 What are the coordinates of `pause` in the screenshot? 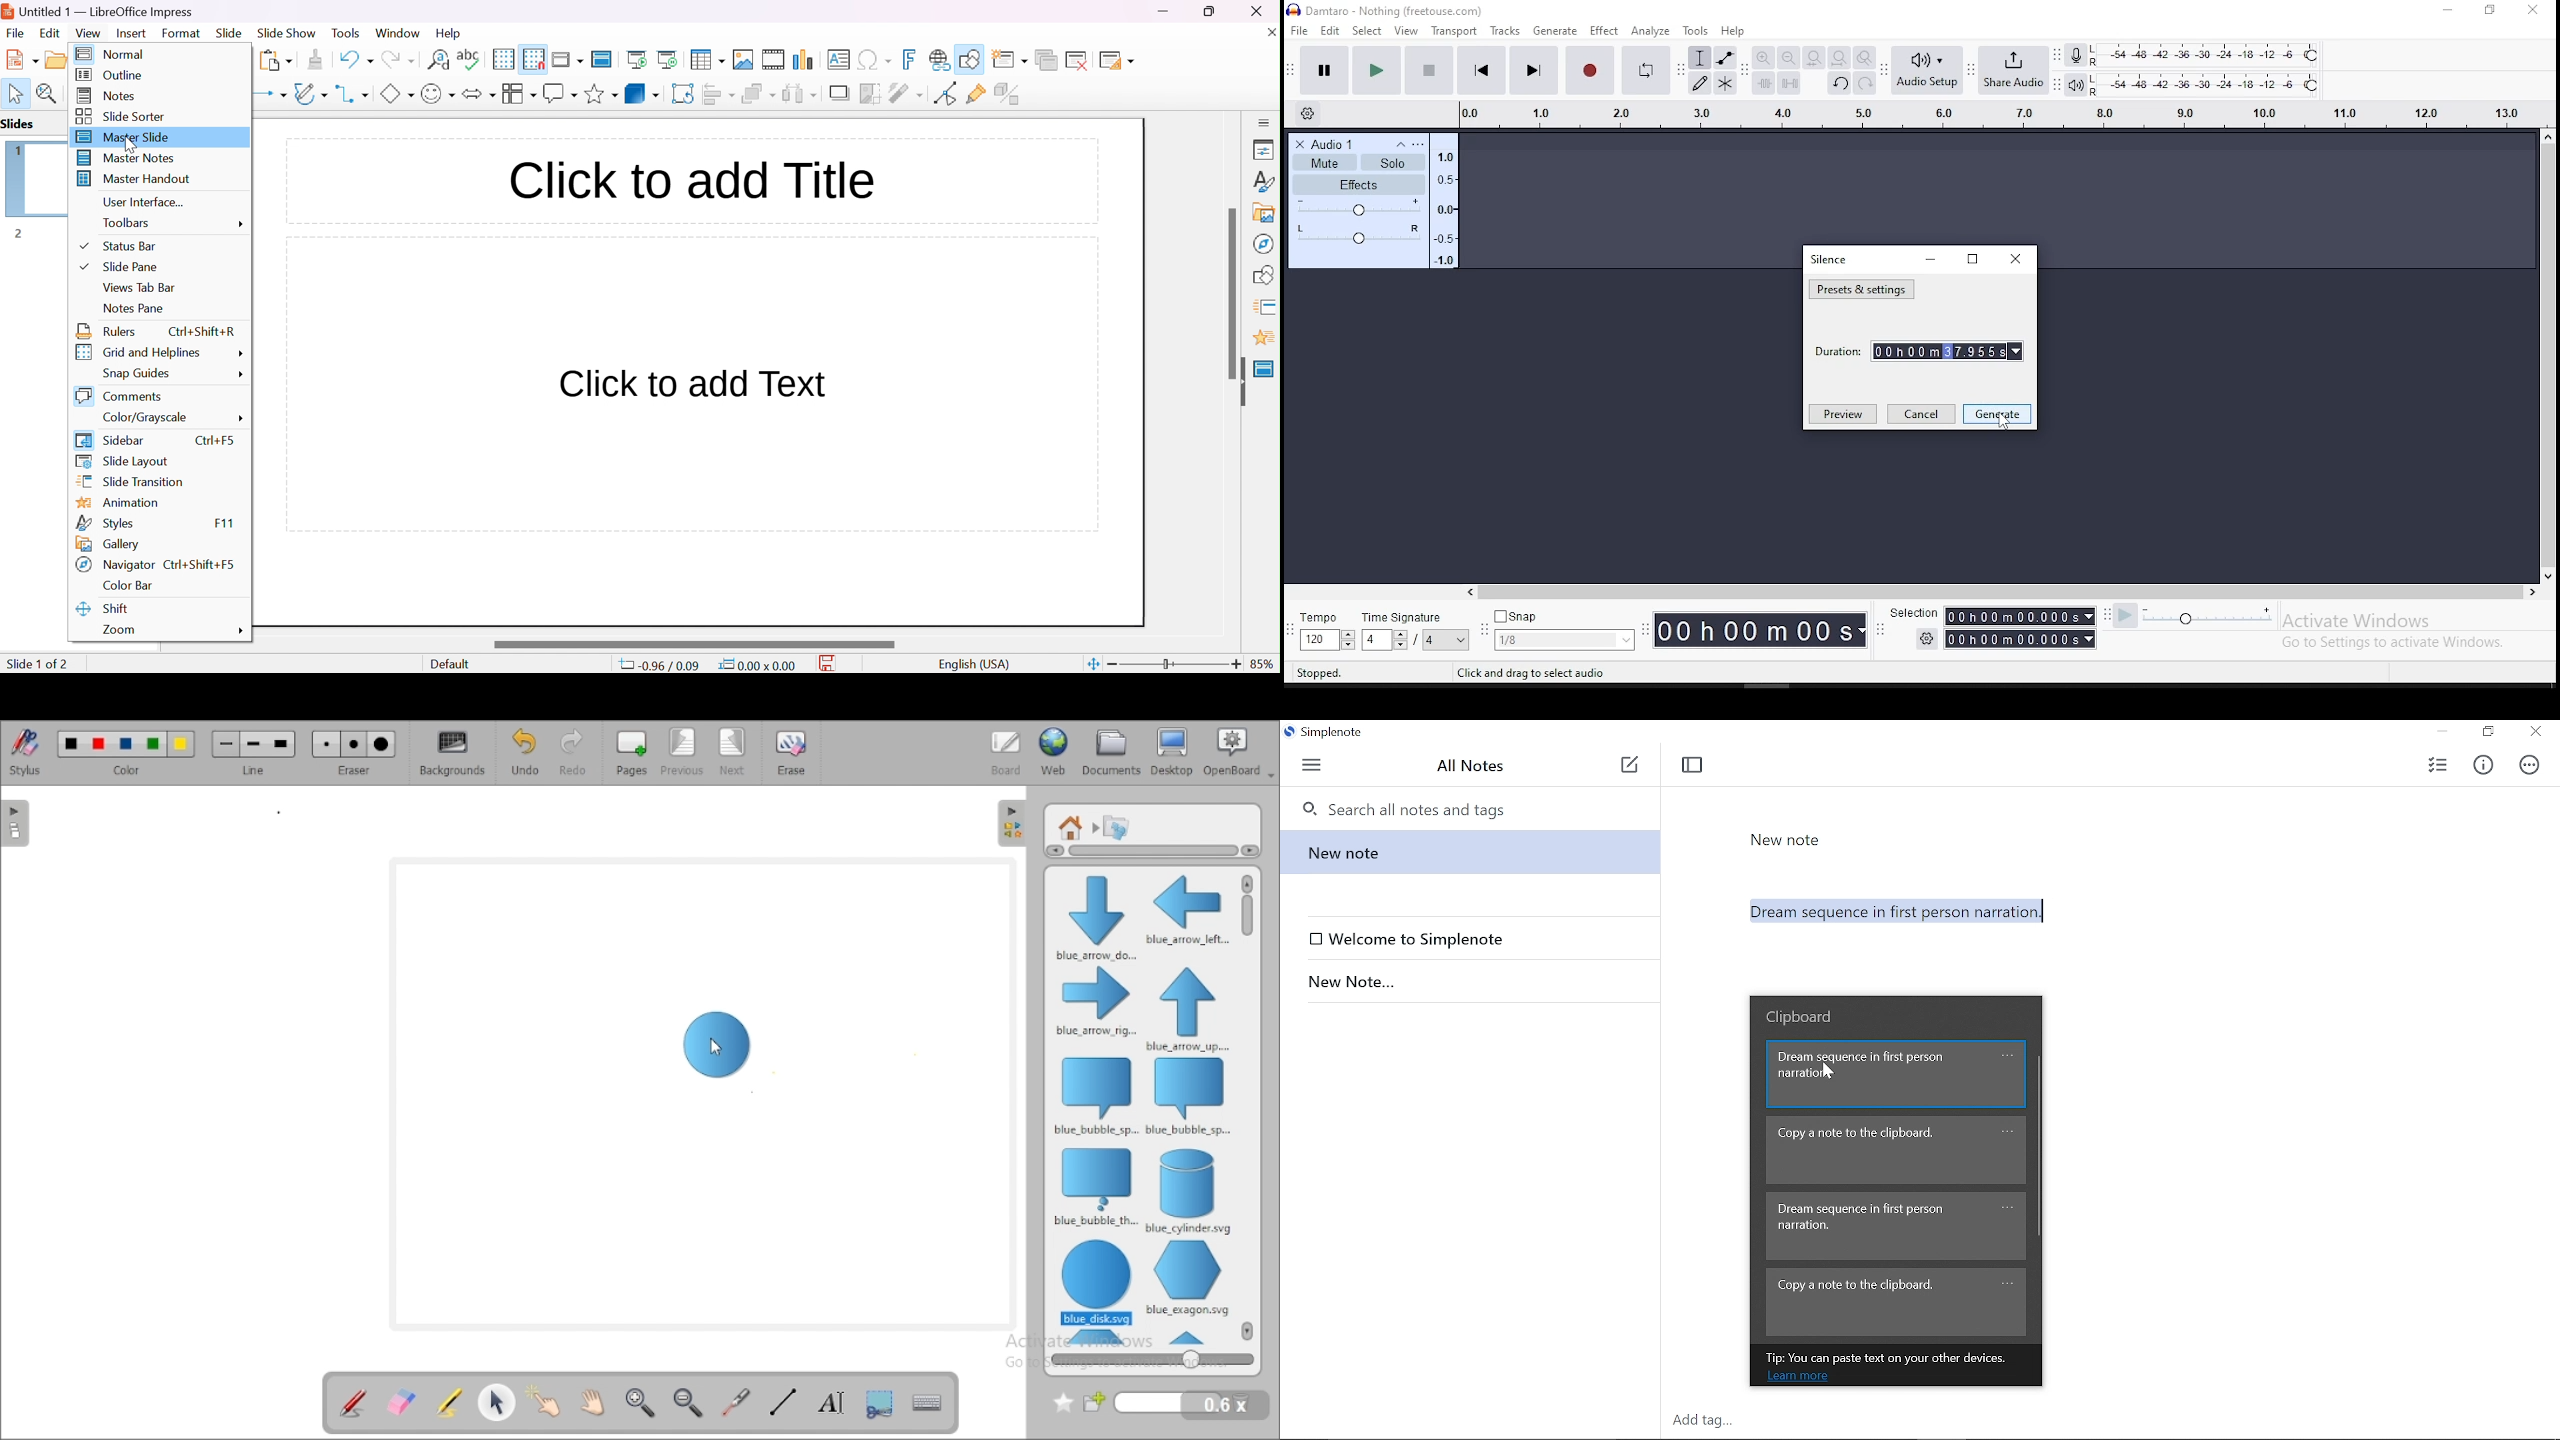 It's located at (1322, 70).